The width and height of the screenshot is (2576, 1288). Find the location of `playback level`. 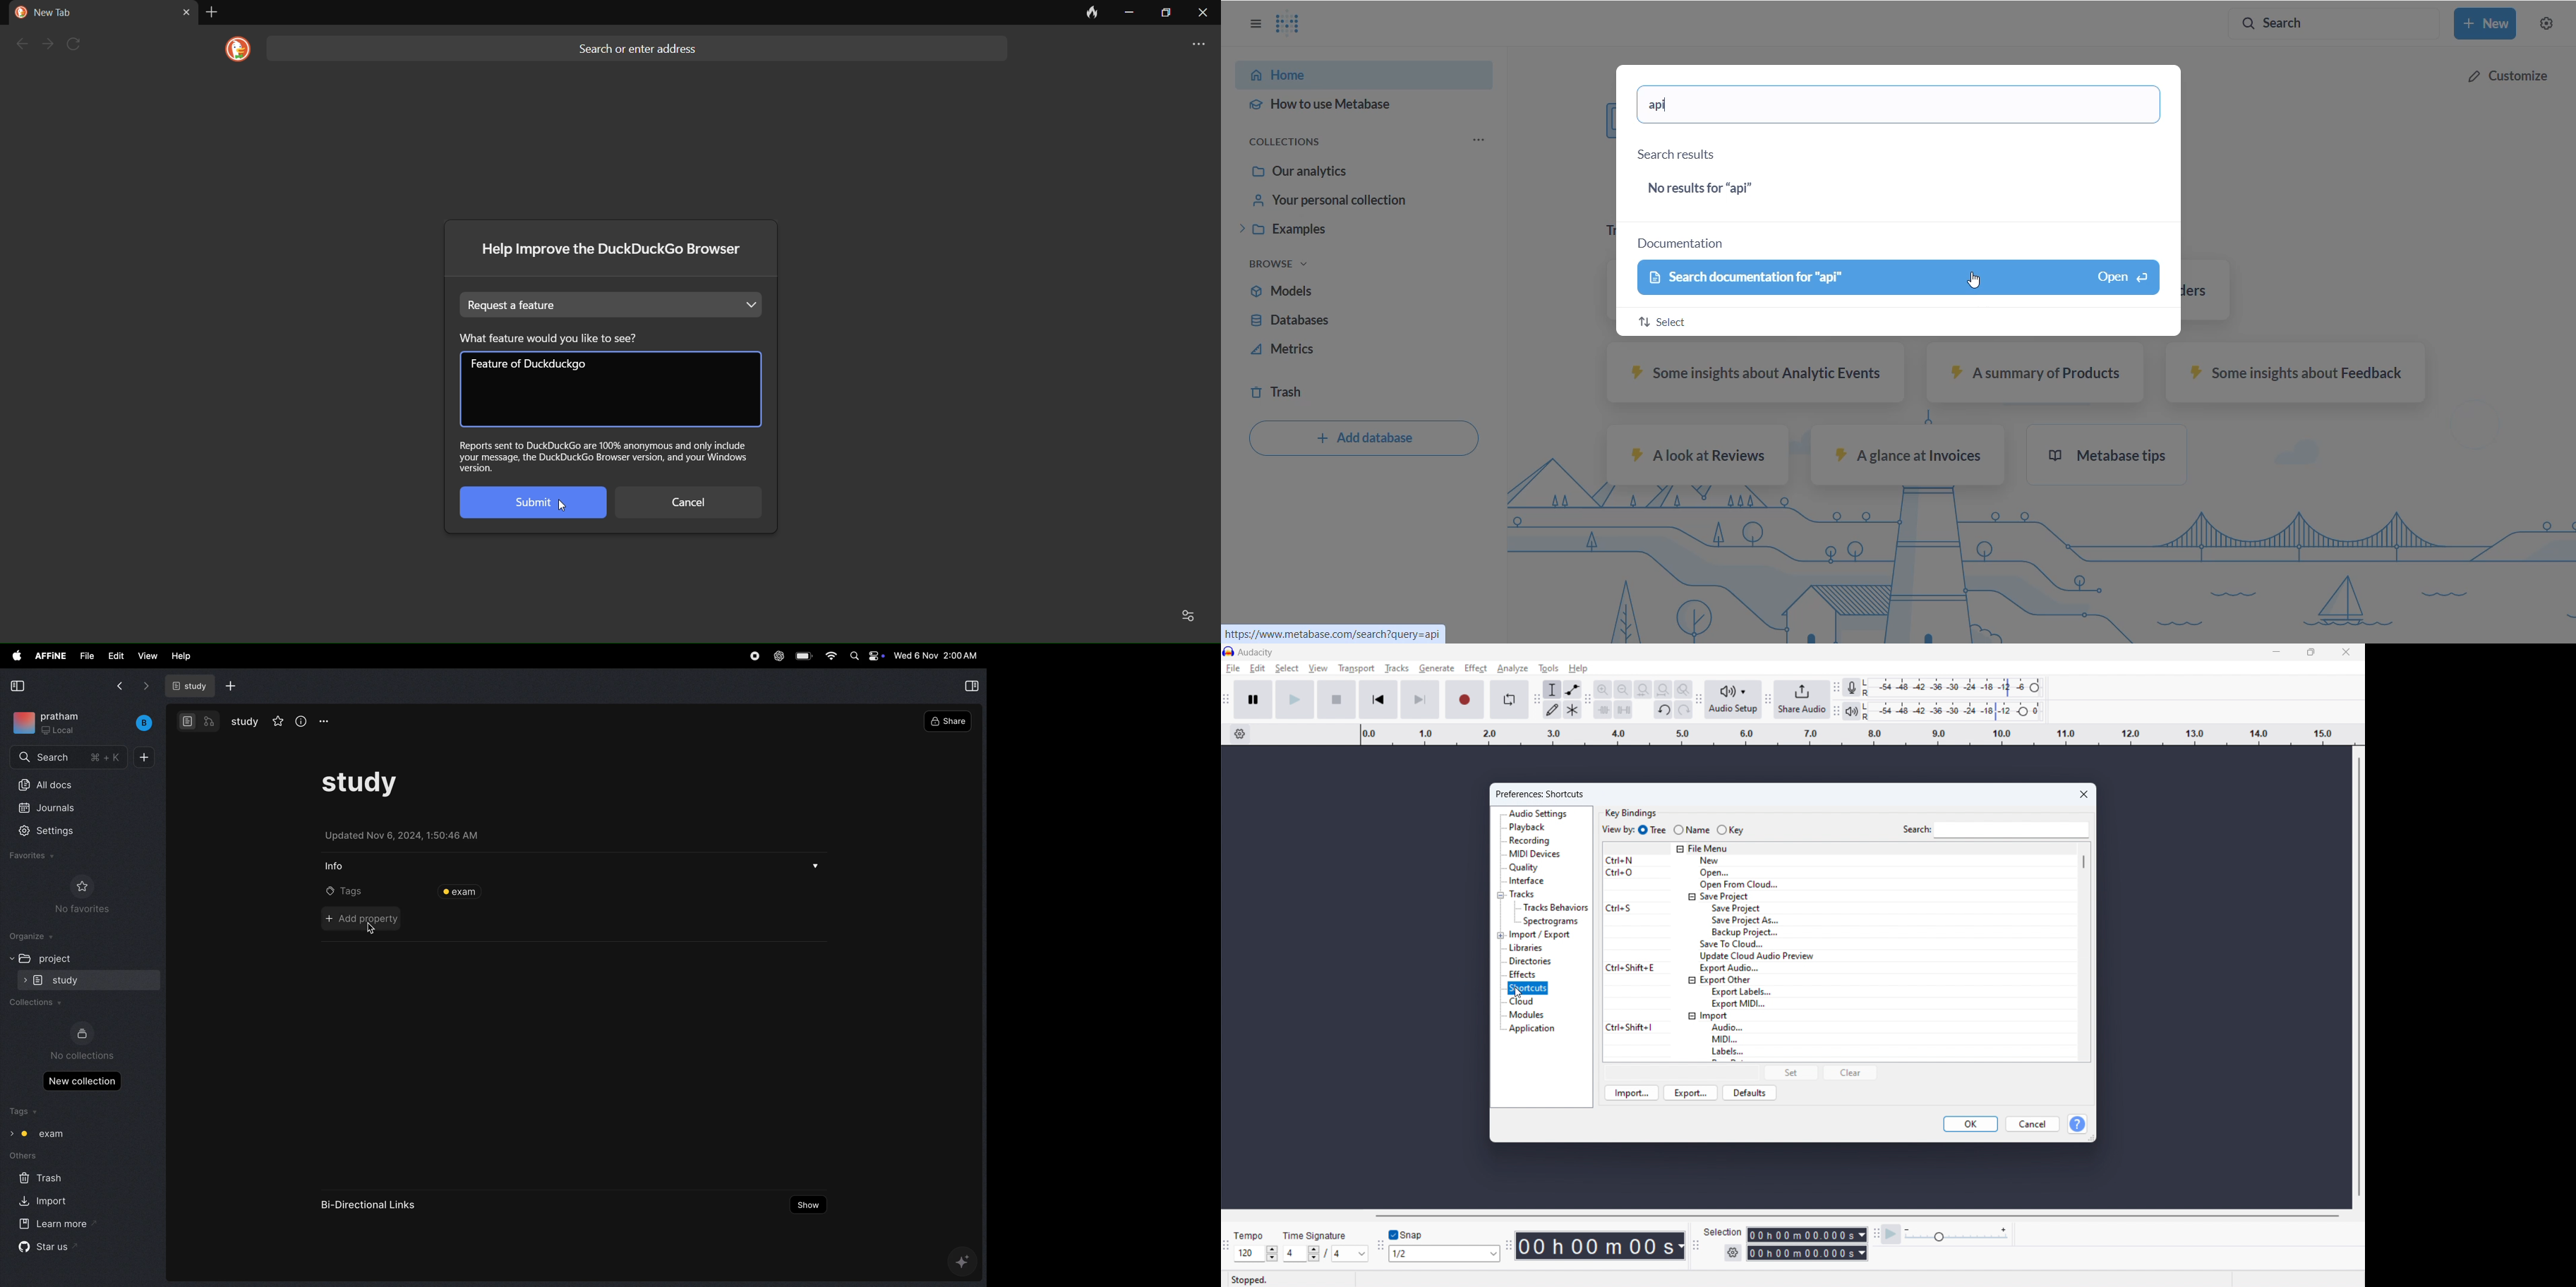

playback level is located at coordinates (1939, 711).